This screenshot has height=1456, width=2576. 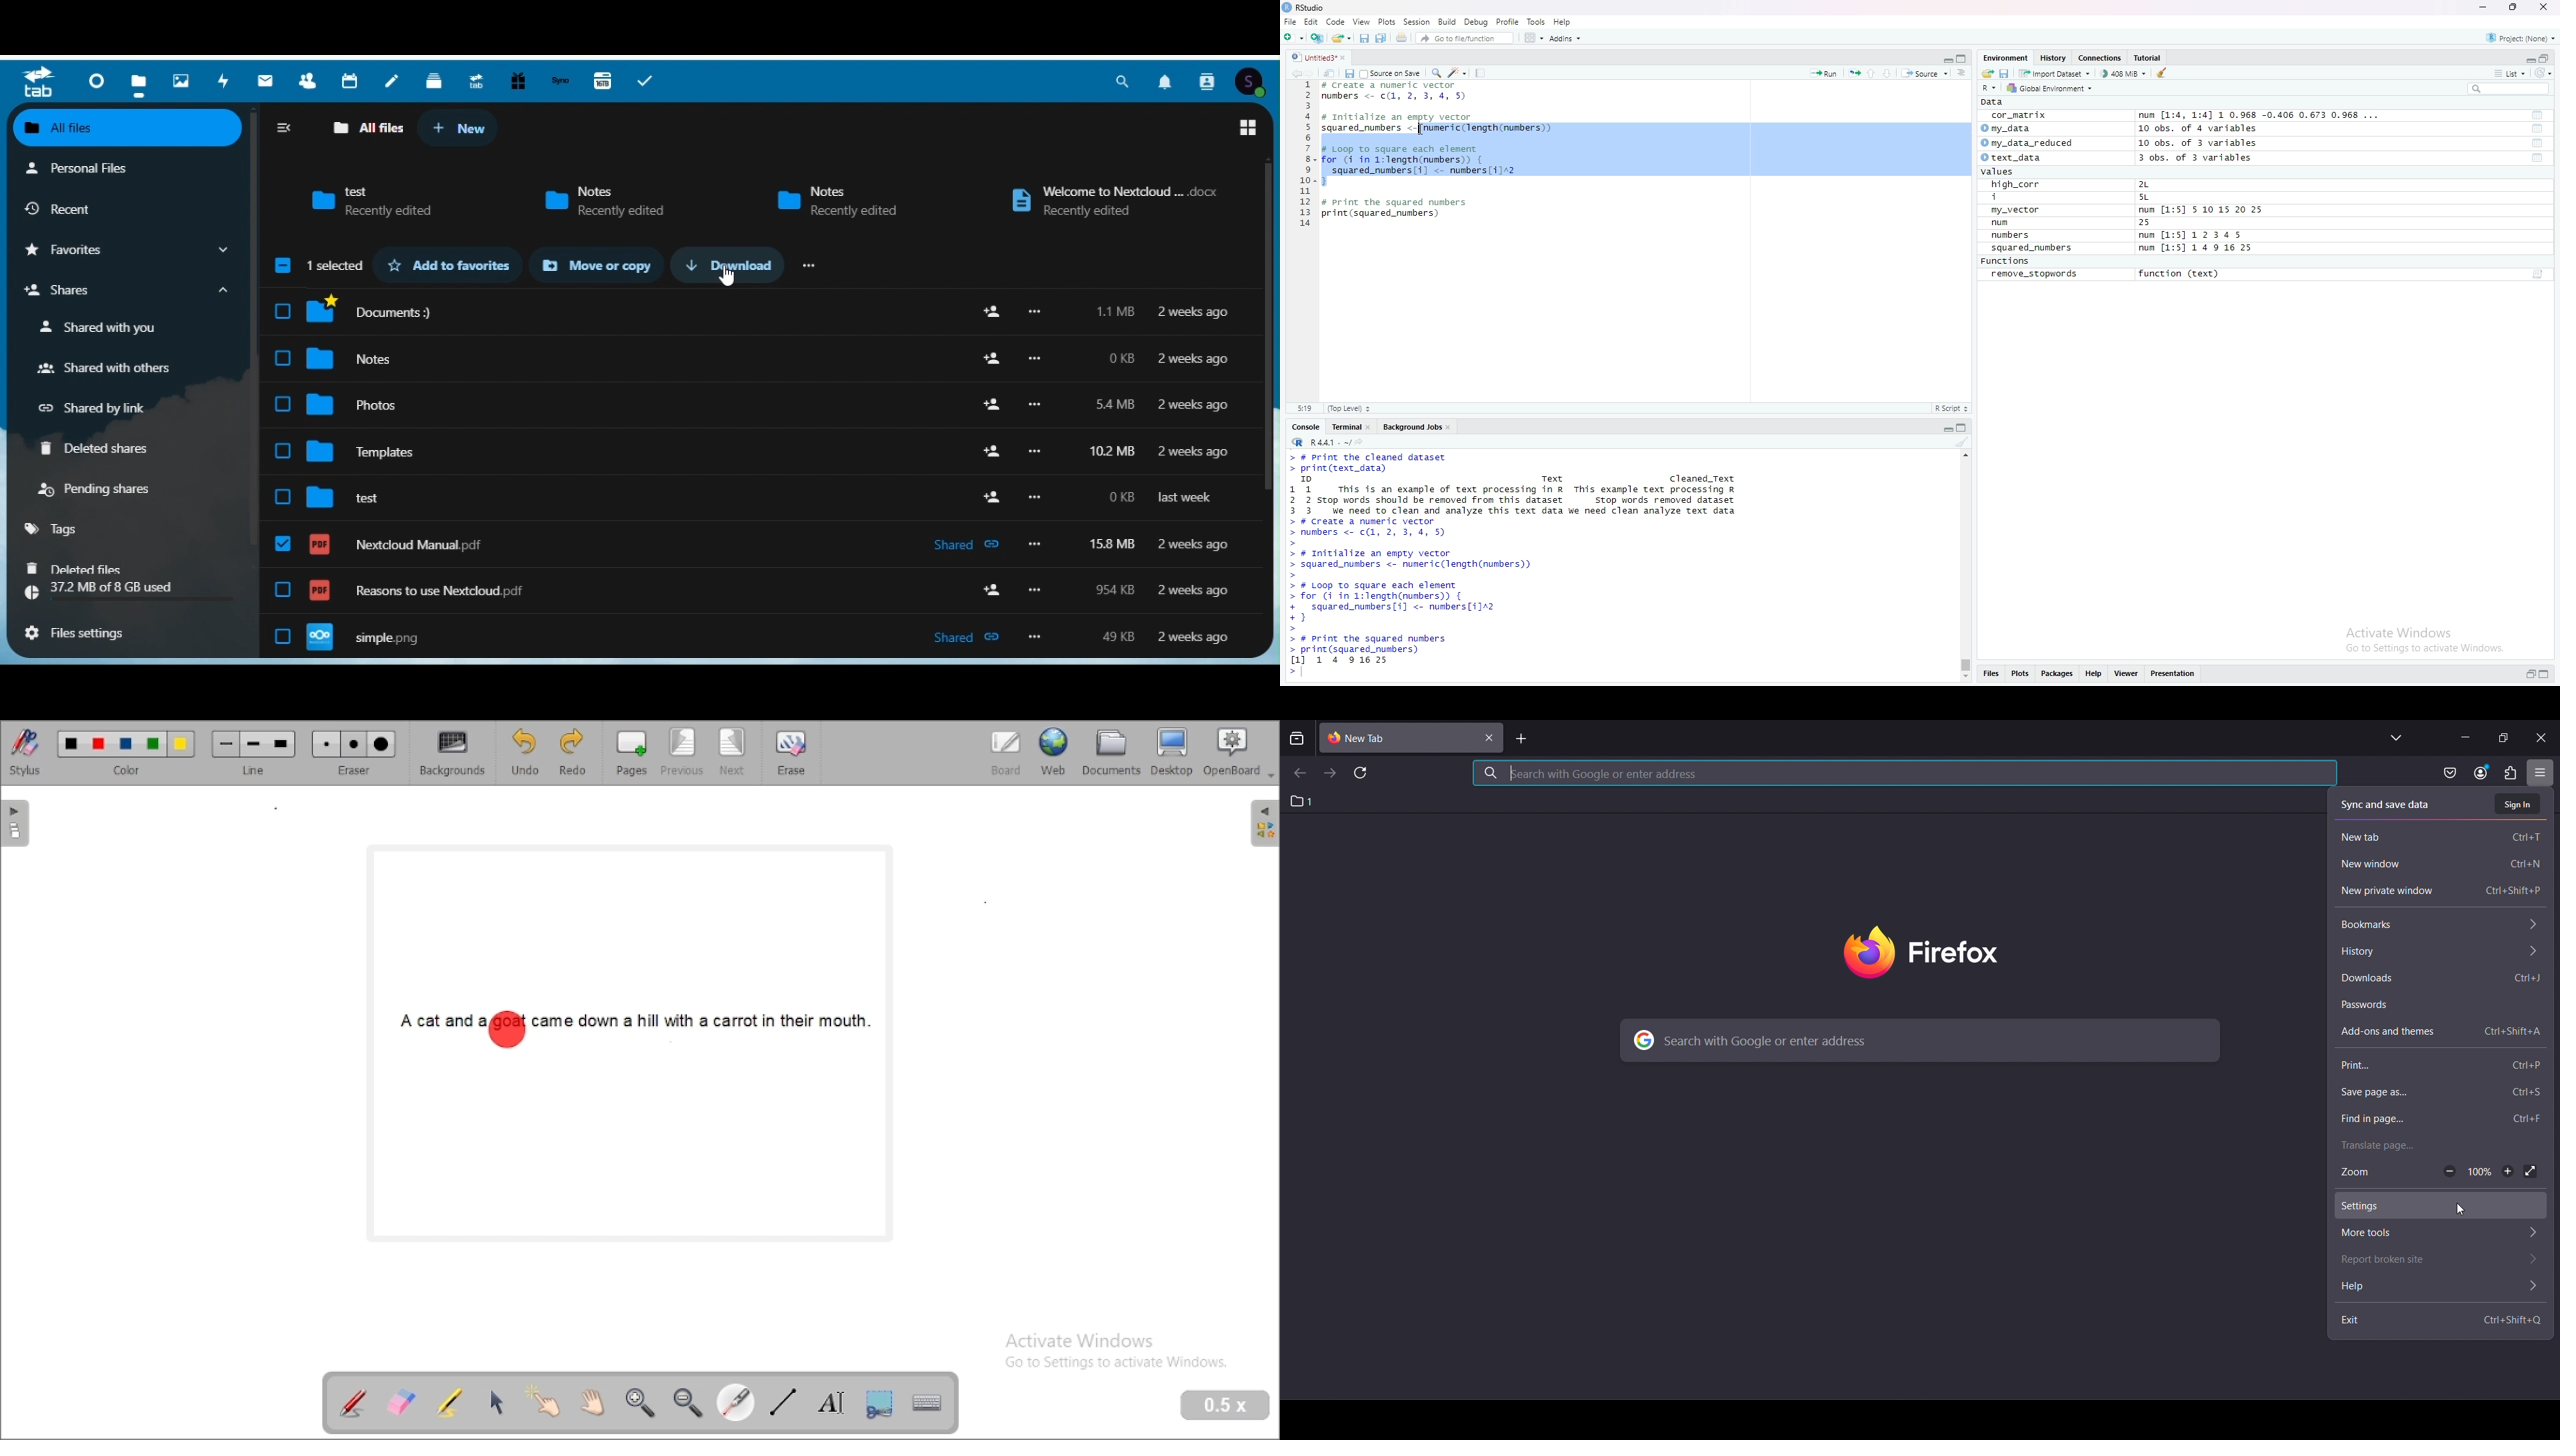 What do you see at coordinates (2514, 7) in the screenshot?
I see `maximize` at bounding box center [2514, 7].